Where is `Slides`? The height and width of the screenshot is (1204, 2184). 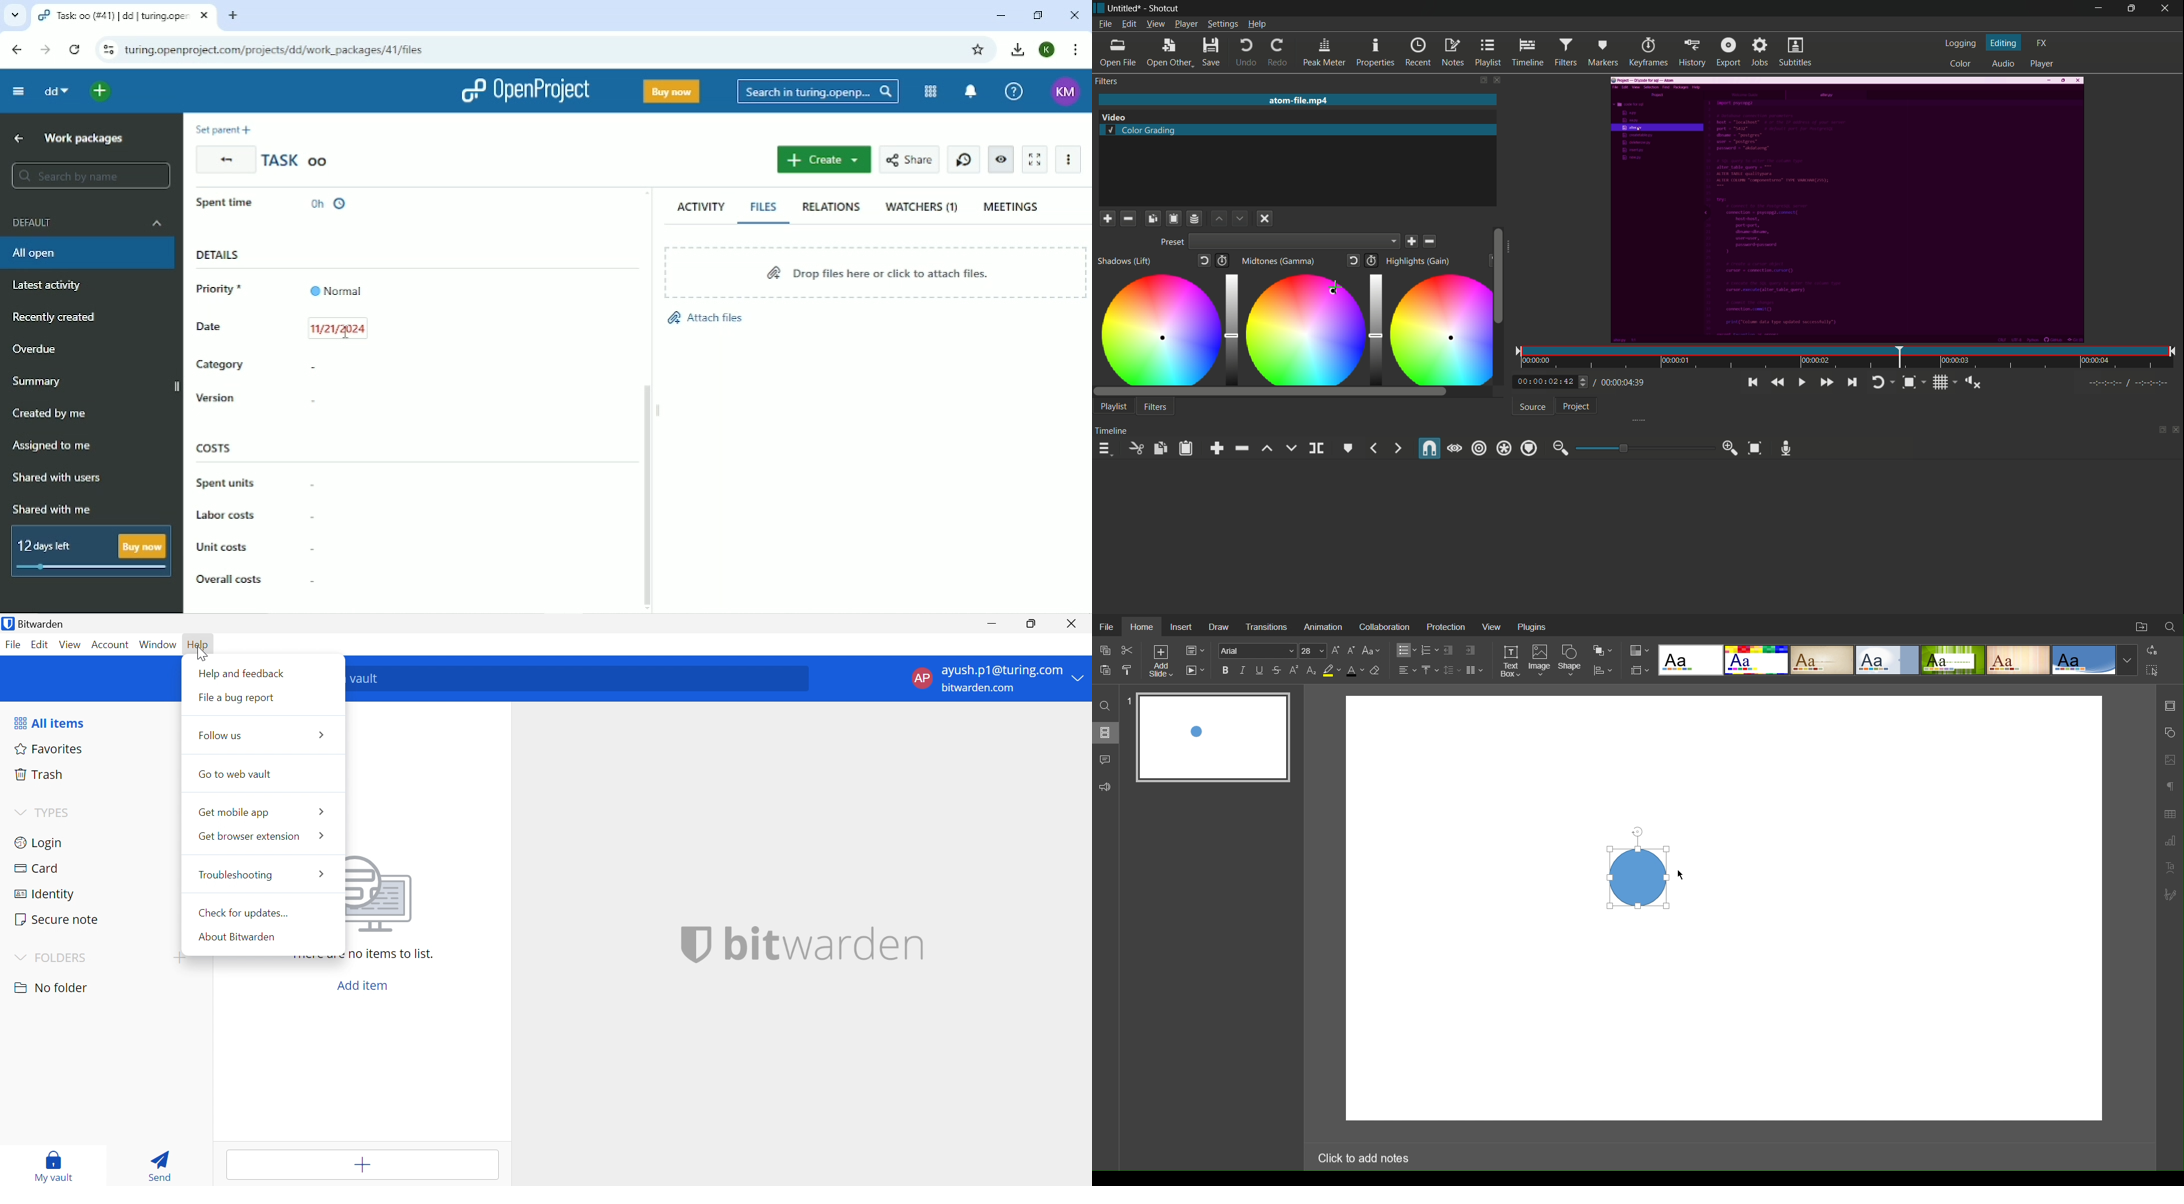 Slides is located at coordinates (1106, 732).